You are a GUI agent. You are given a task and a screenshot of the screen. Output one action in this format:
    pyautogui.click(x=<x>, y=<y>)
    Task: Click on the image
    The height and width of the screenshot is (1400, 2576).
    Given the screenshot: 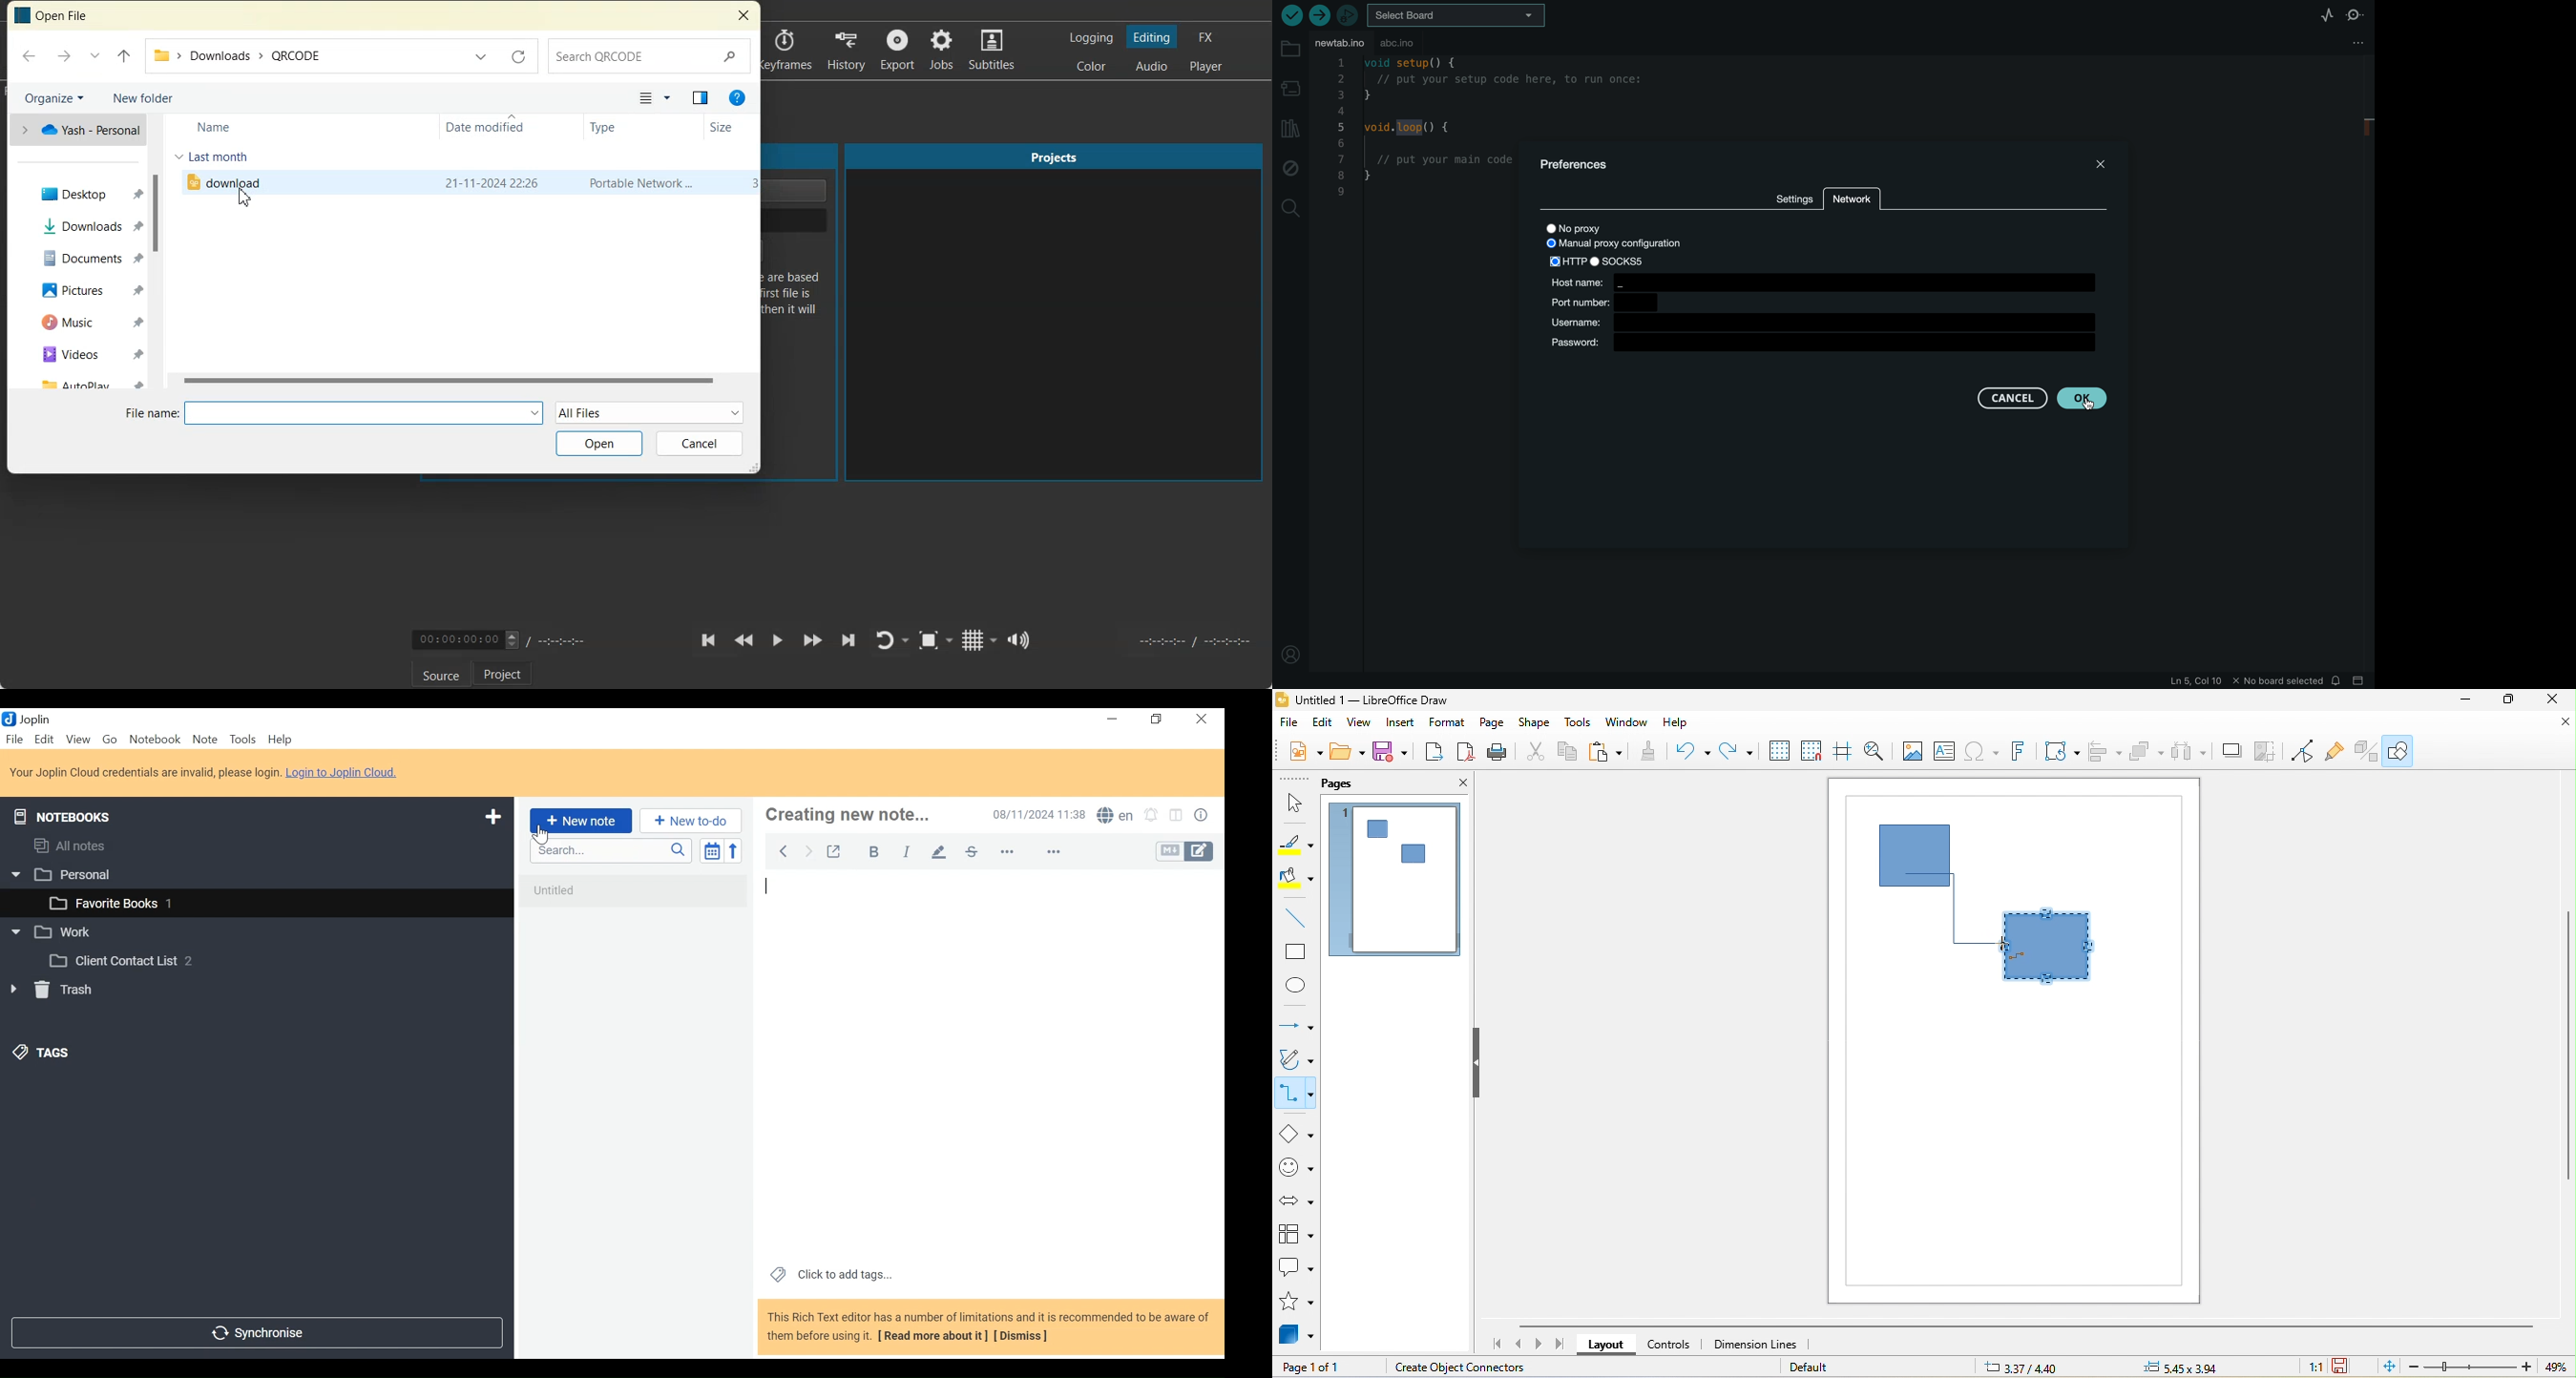 What is the action you would take?
    pyautogui.click(x=1913, y=751)
    